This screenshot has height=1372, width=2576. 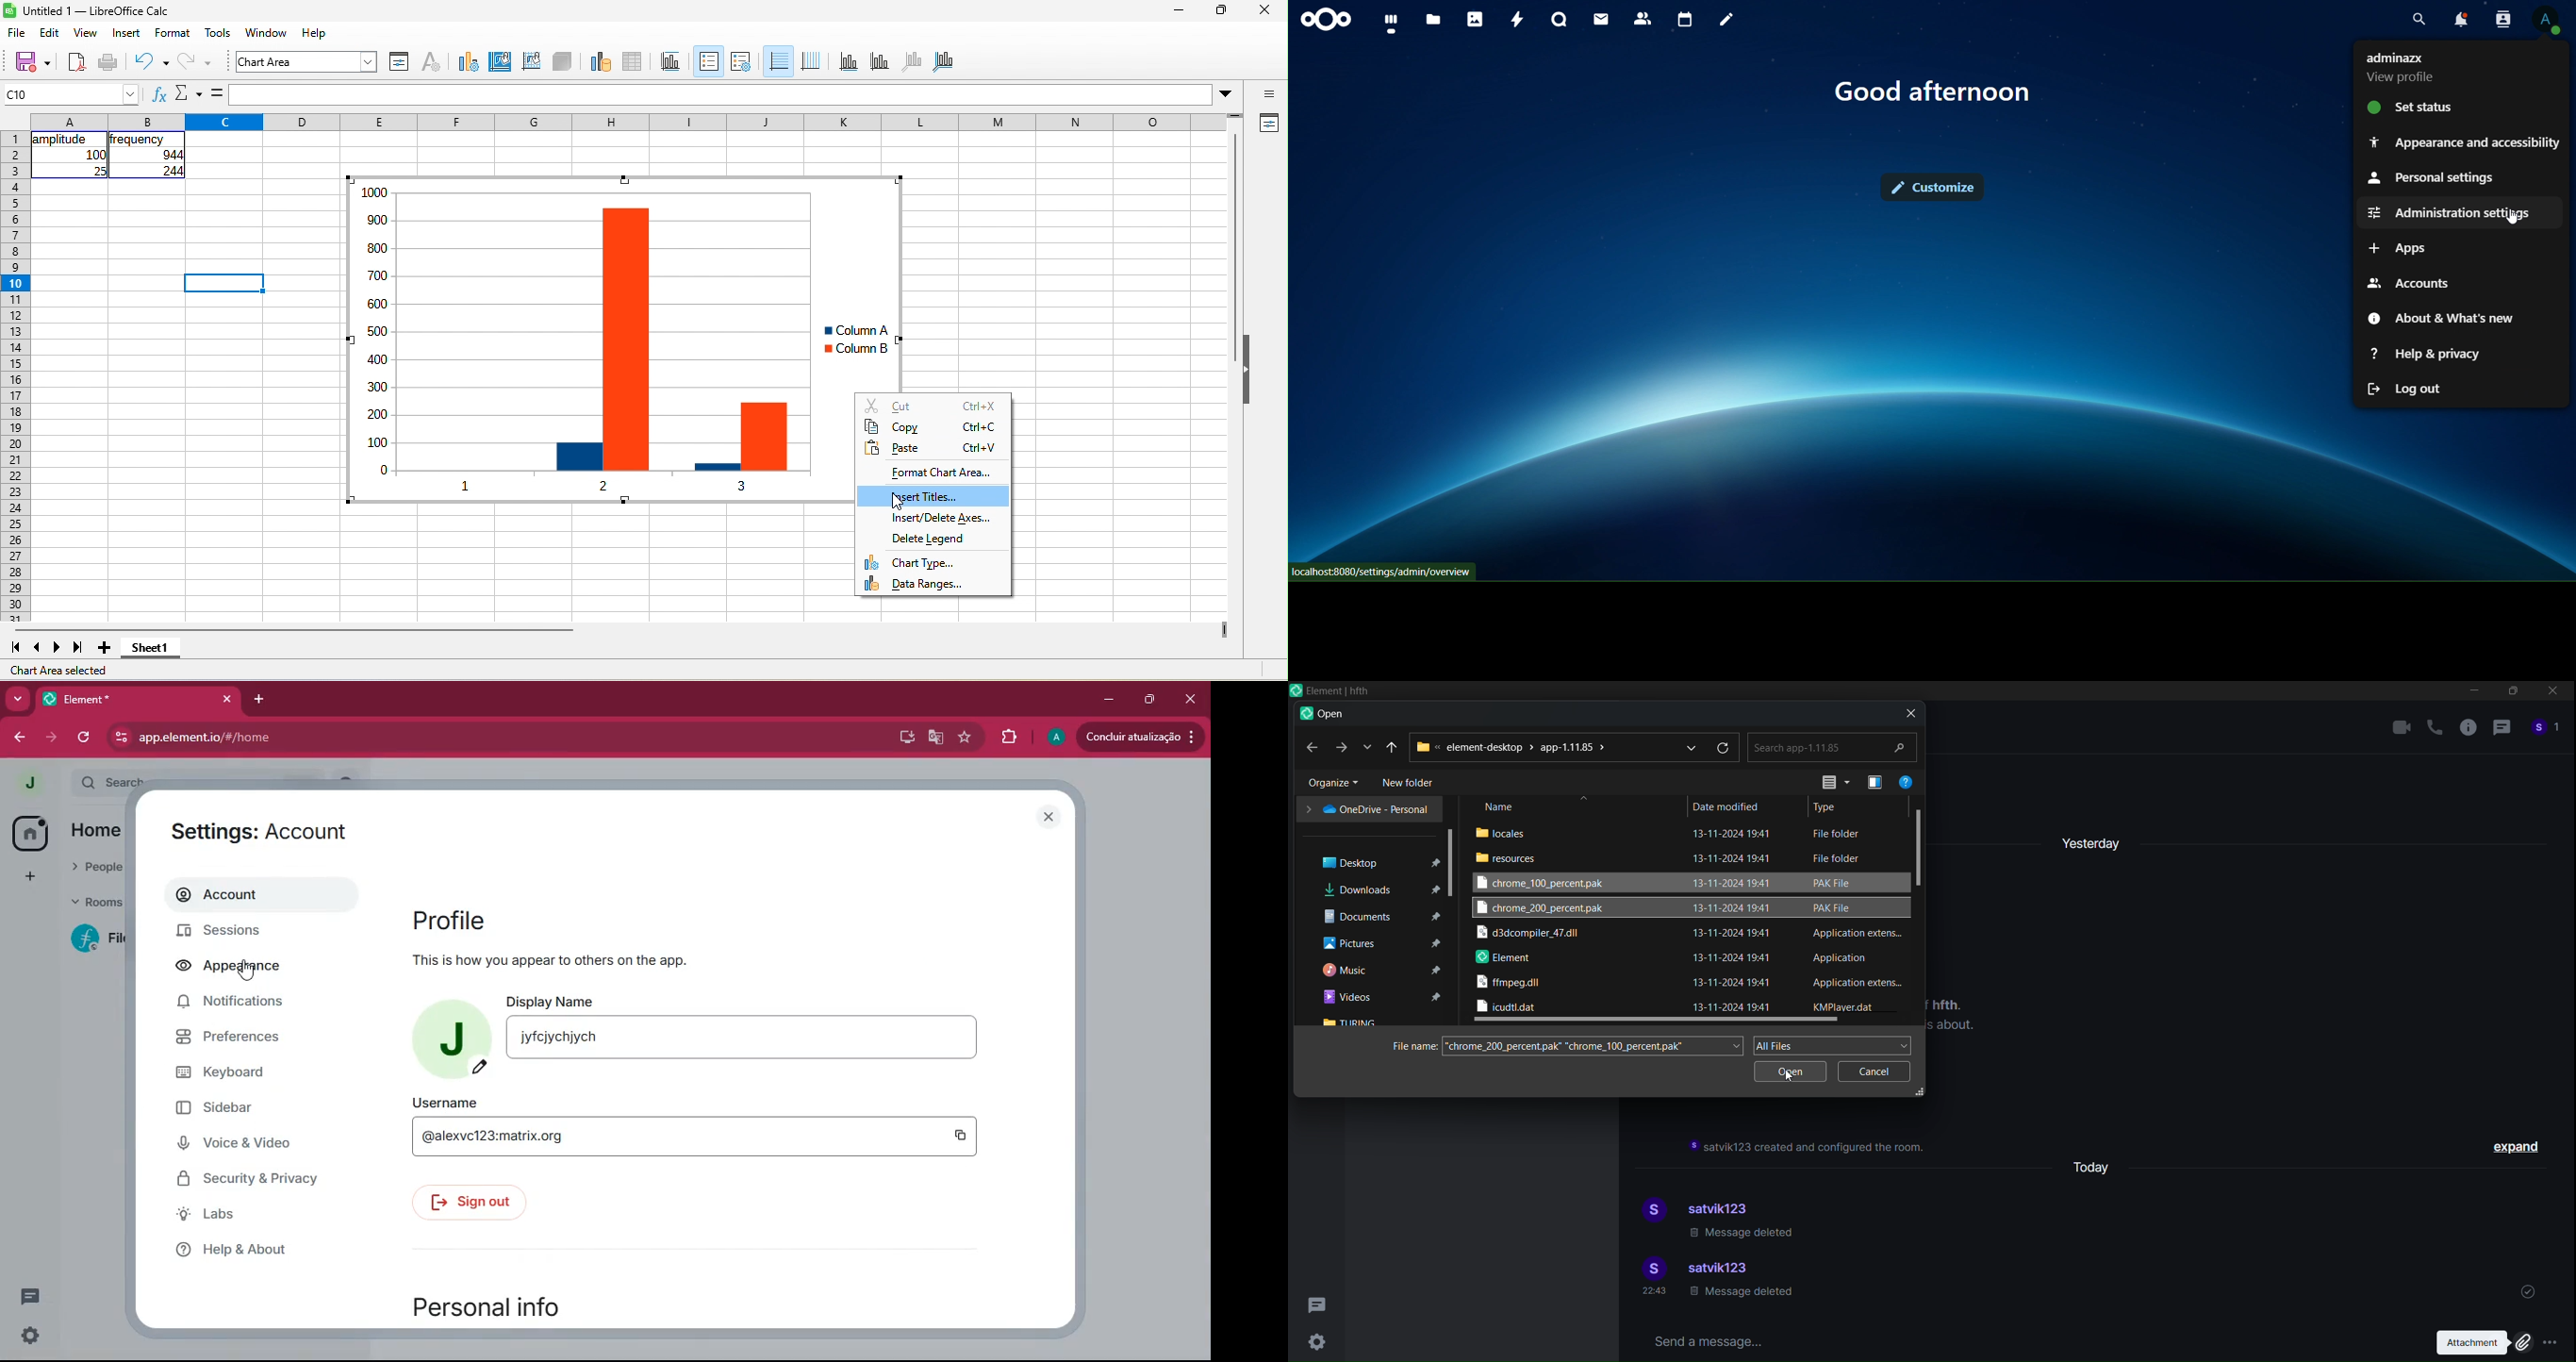 I want to click on chart area selected, so click(x=58, y=671).